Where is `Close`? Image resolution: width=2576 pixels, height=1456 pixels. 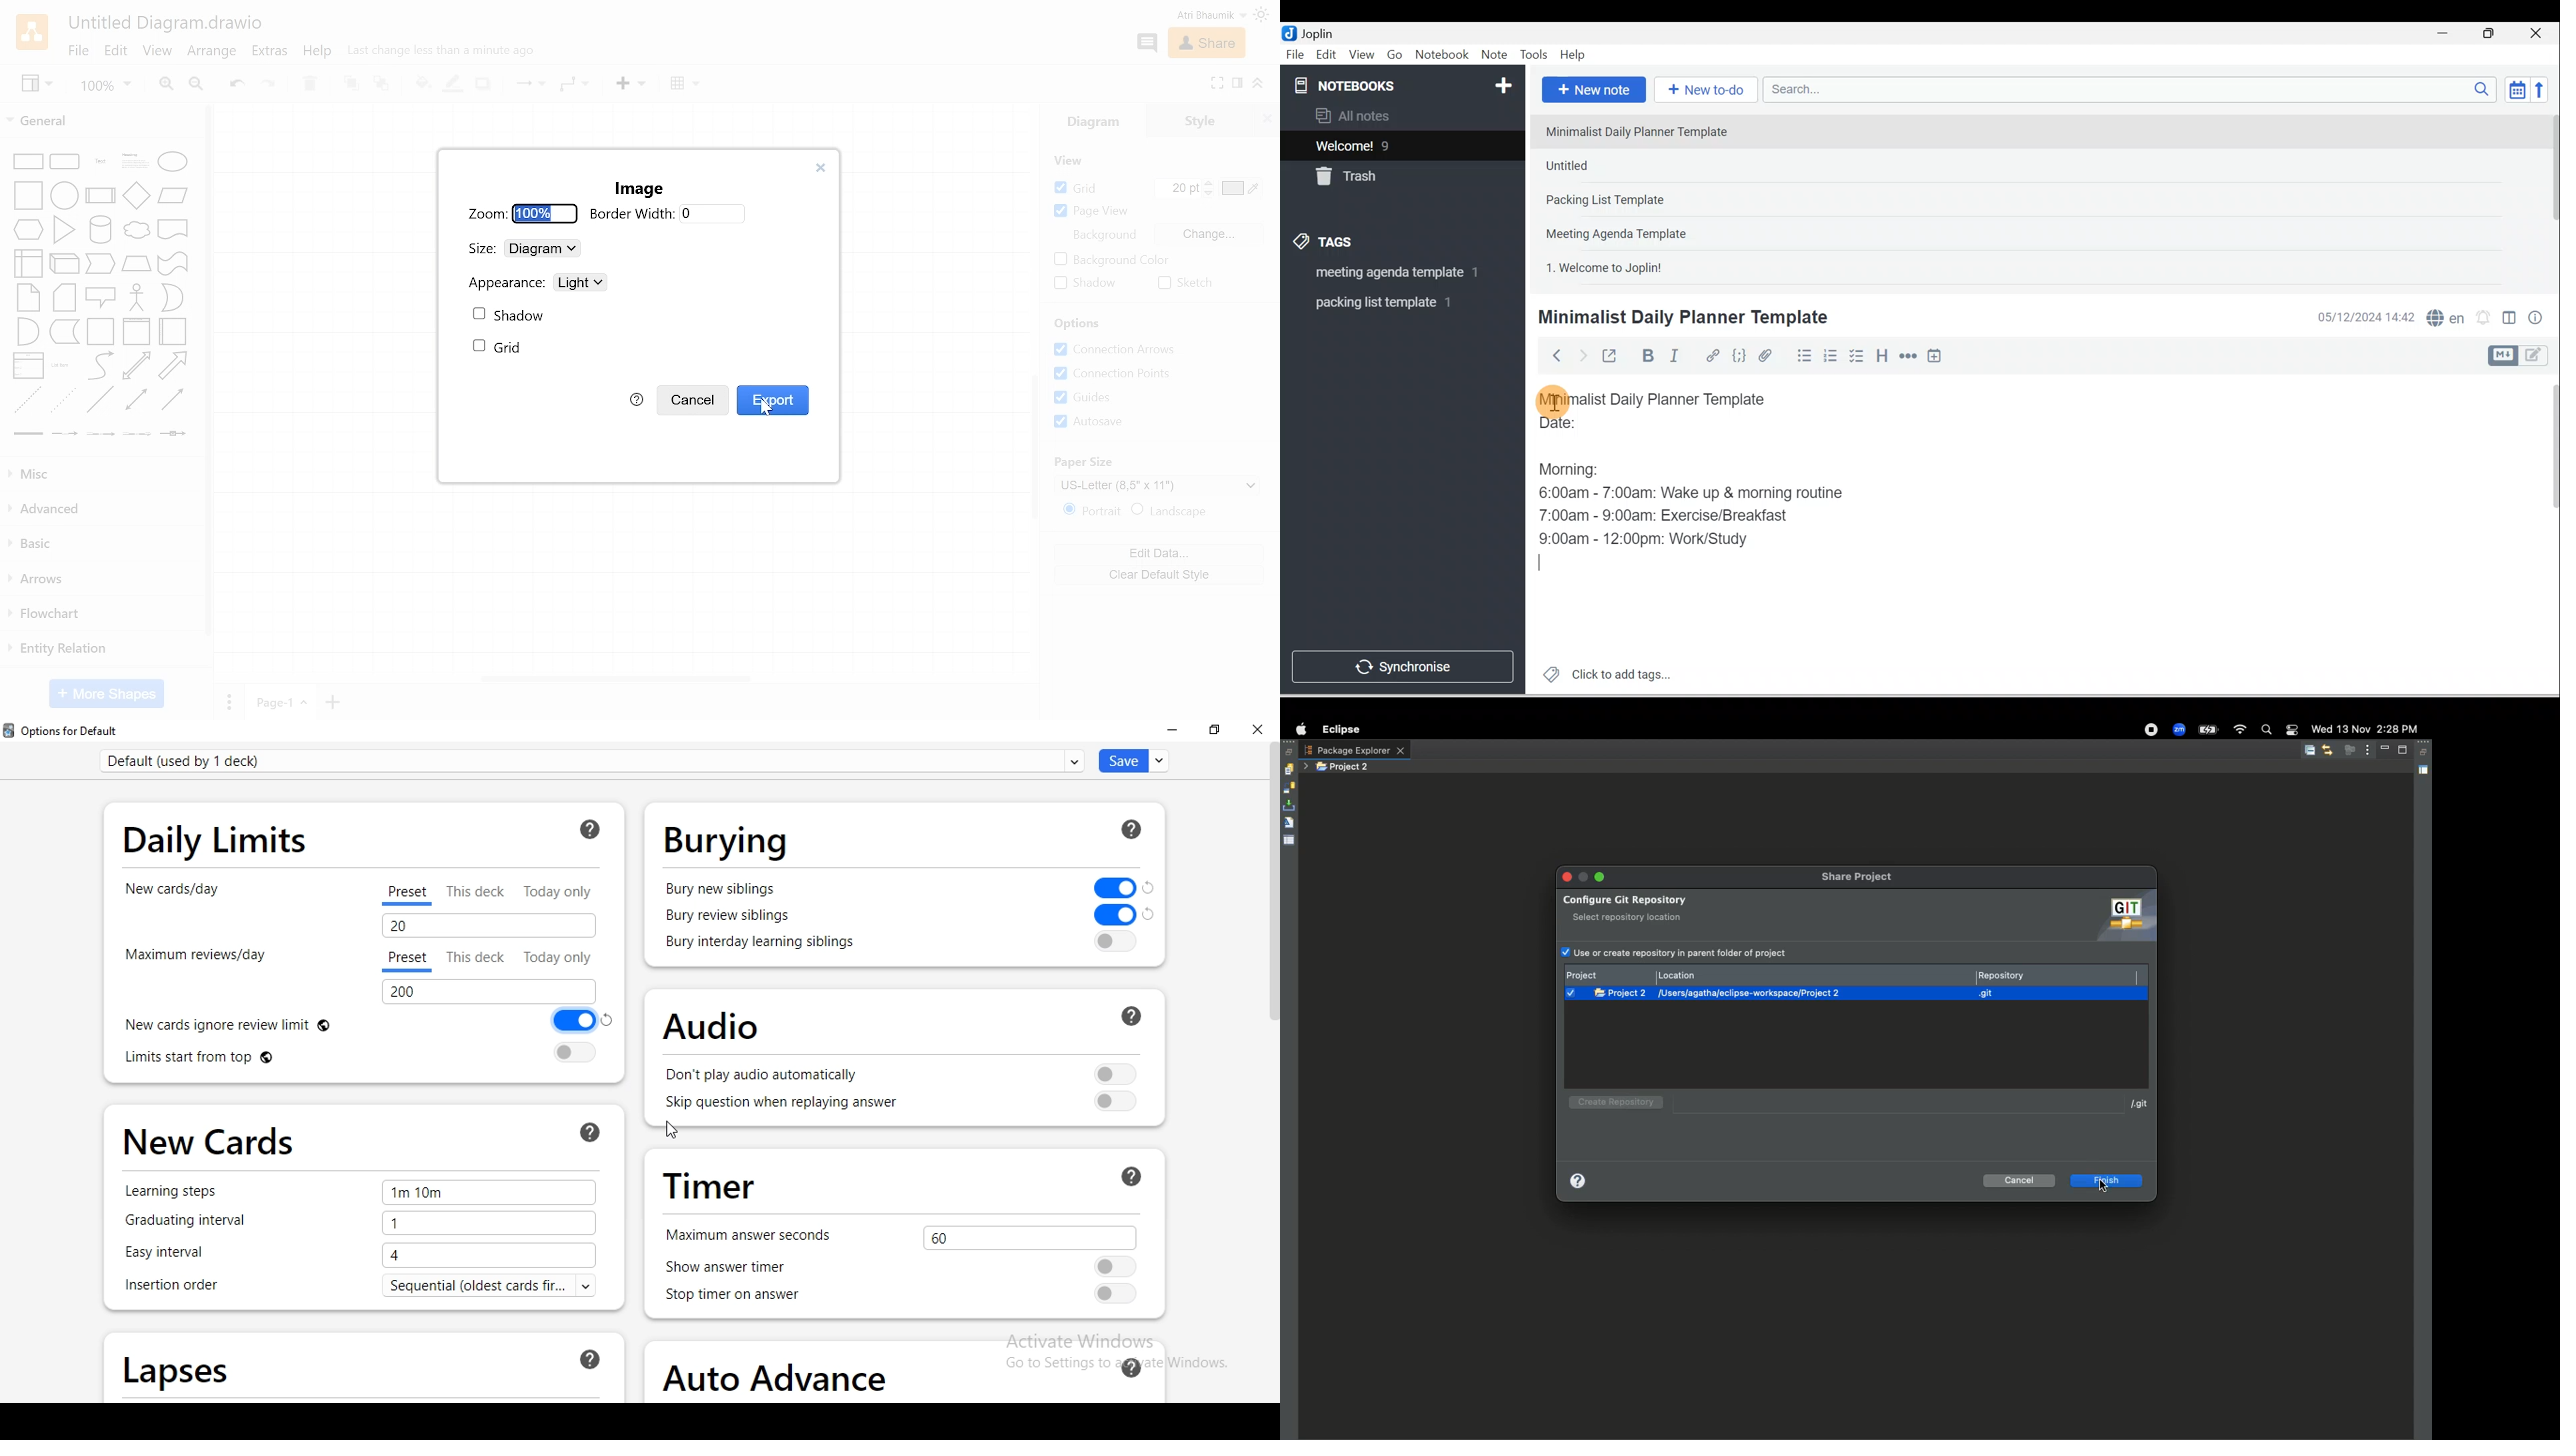 Close is located at coordinates (1267, 120).